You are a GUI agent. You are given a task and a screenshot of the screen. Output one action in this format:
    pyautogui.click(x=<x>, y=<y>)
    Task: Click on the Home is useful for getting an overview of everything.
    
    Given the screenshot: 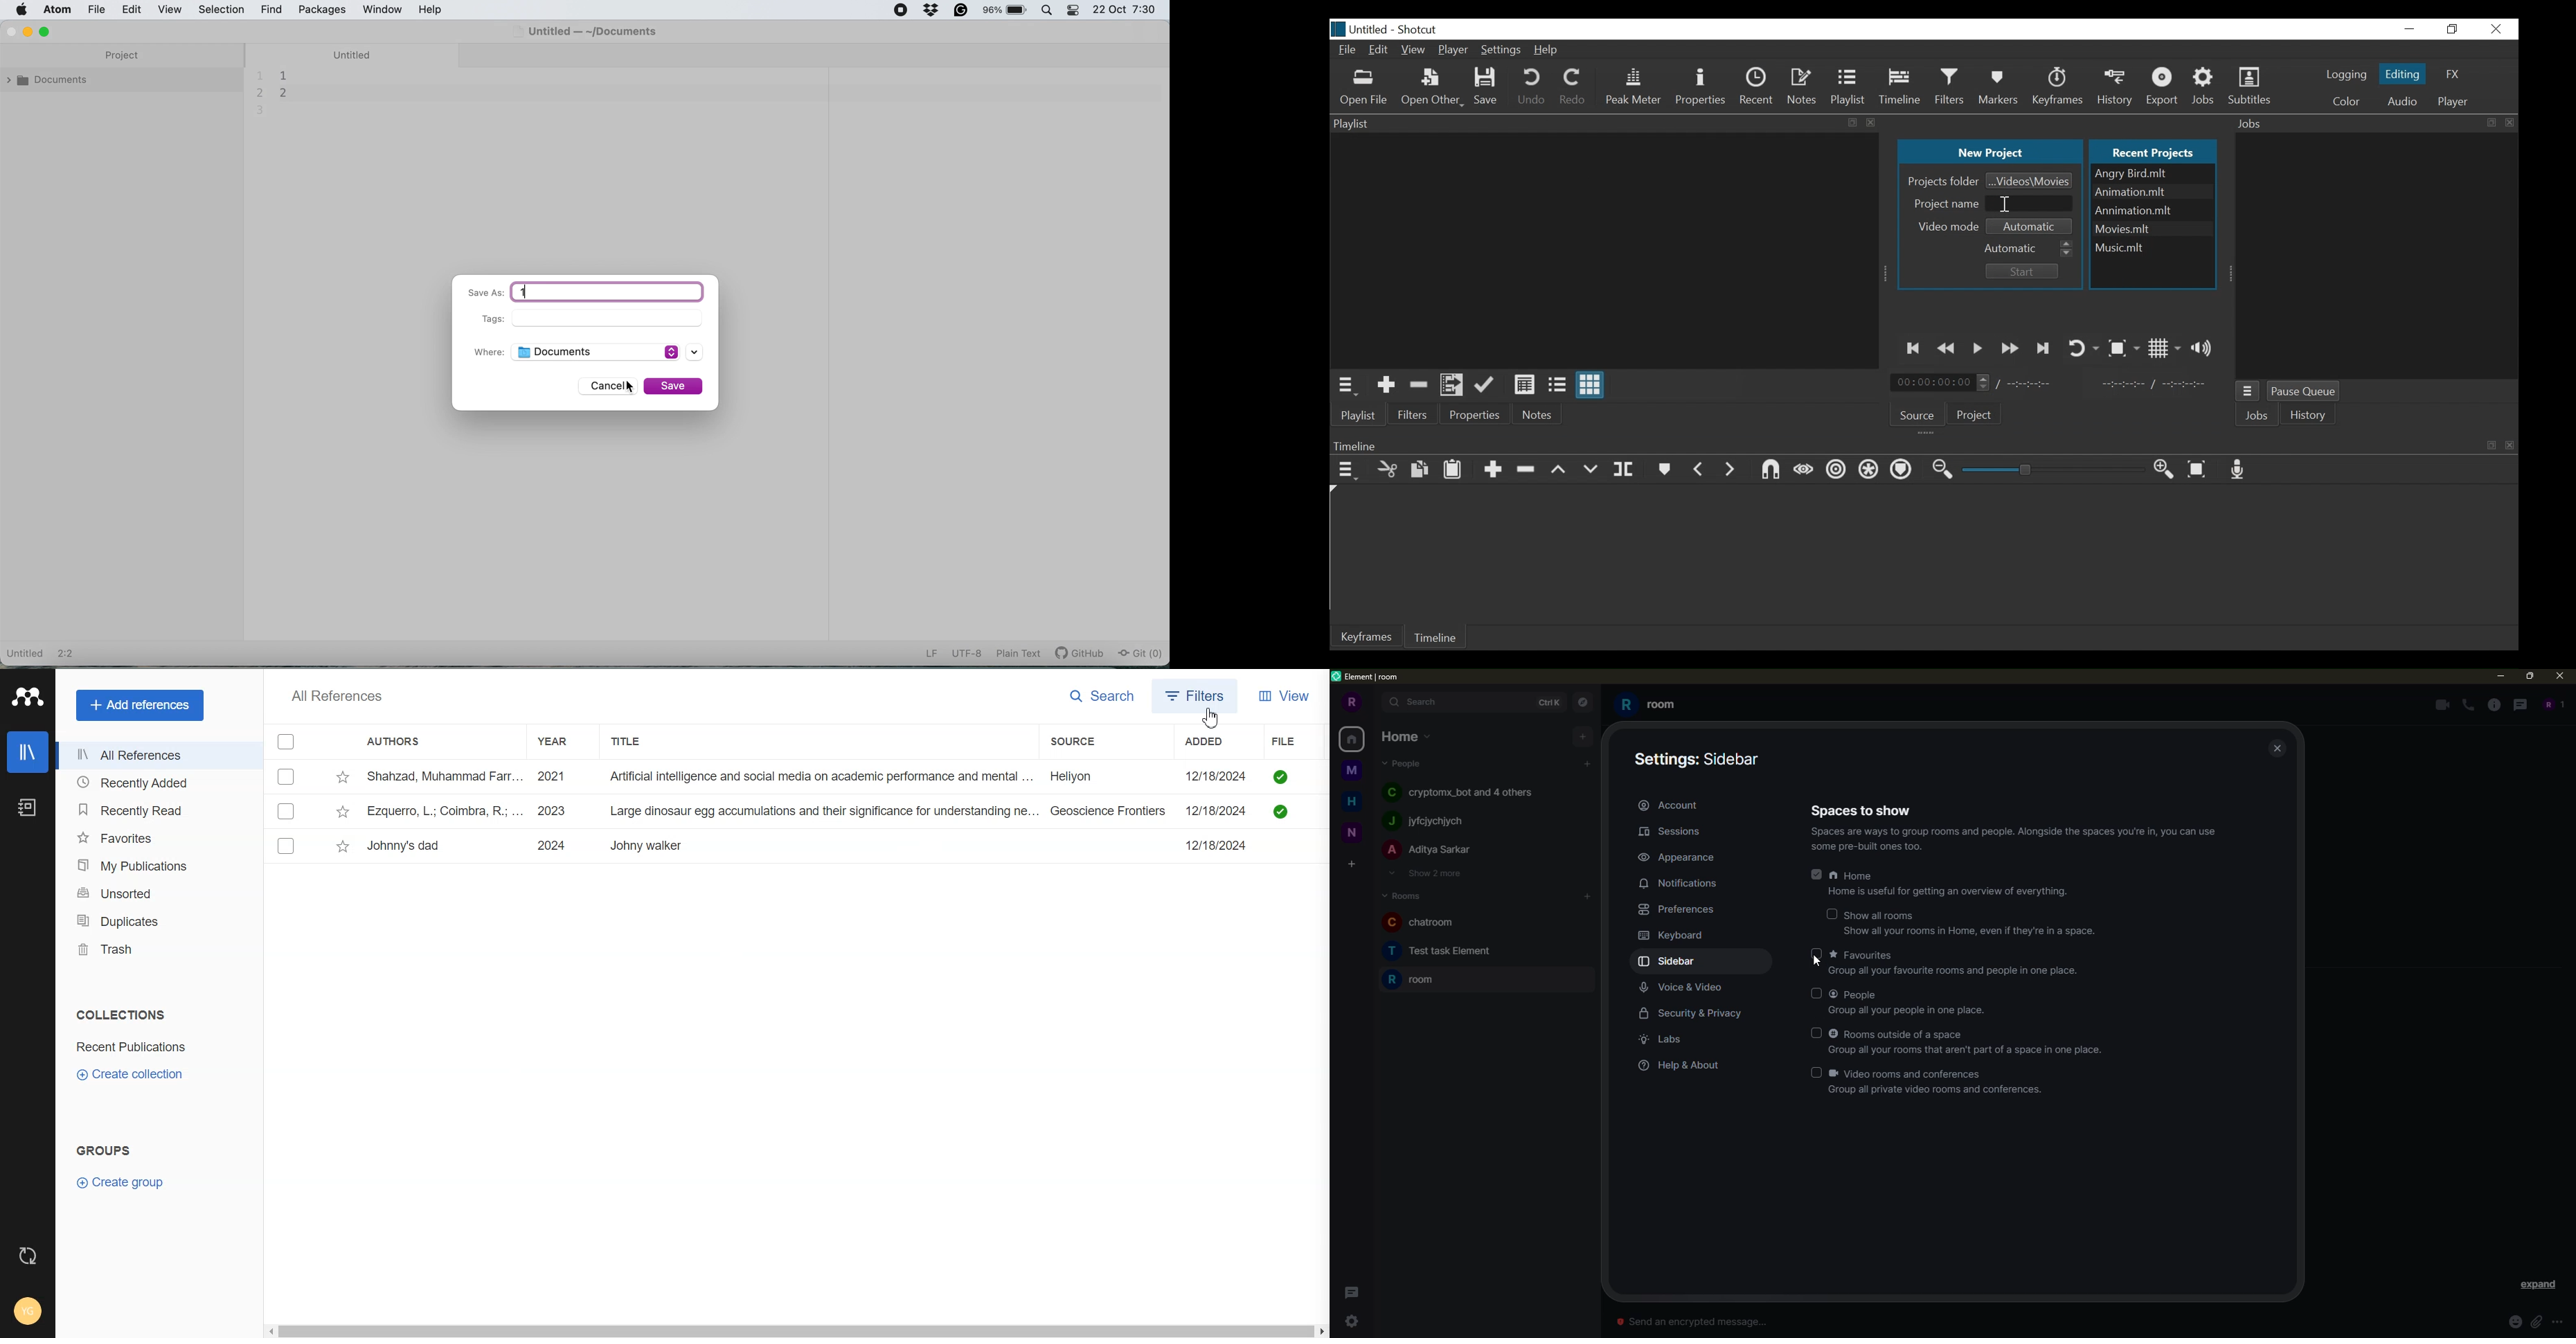 What is the action you would take?
    pyautogui.click(x=1934, y=894)
    